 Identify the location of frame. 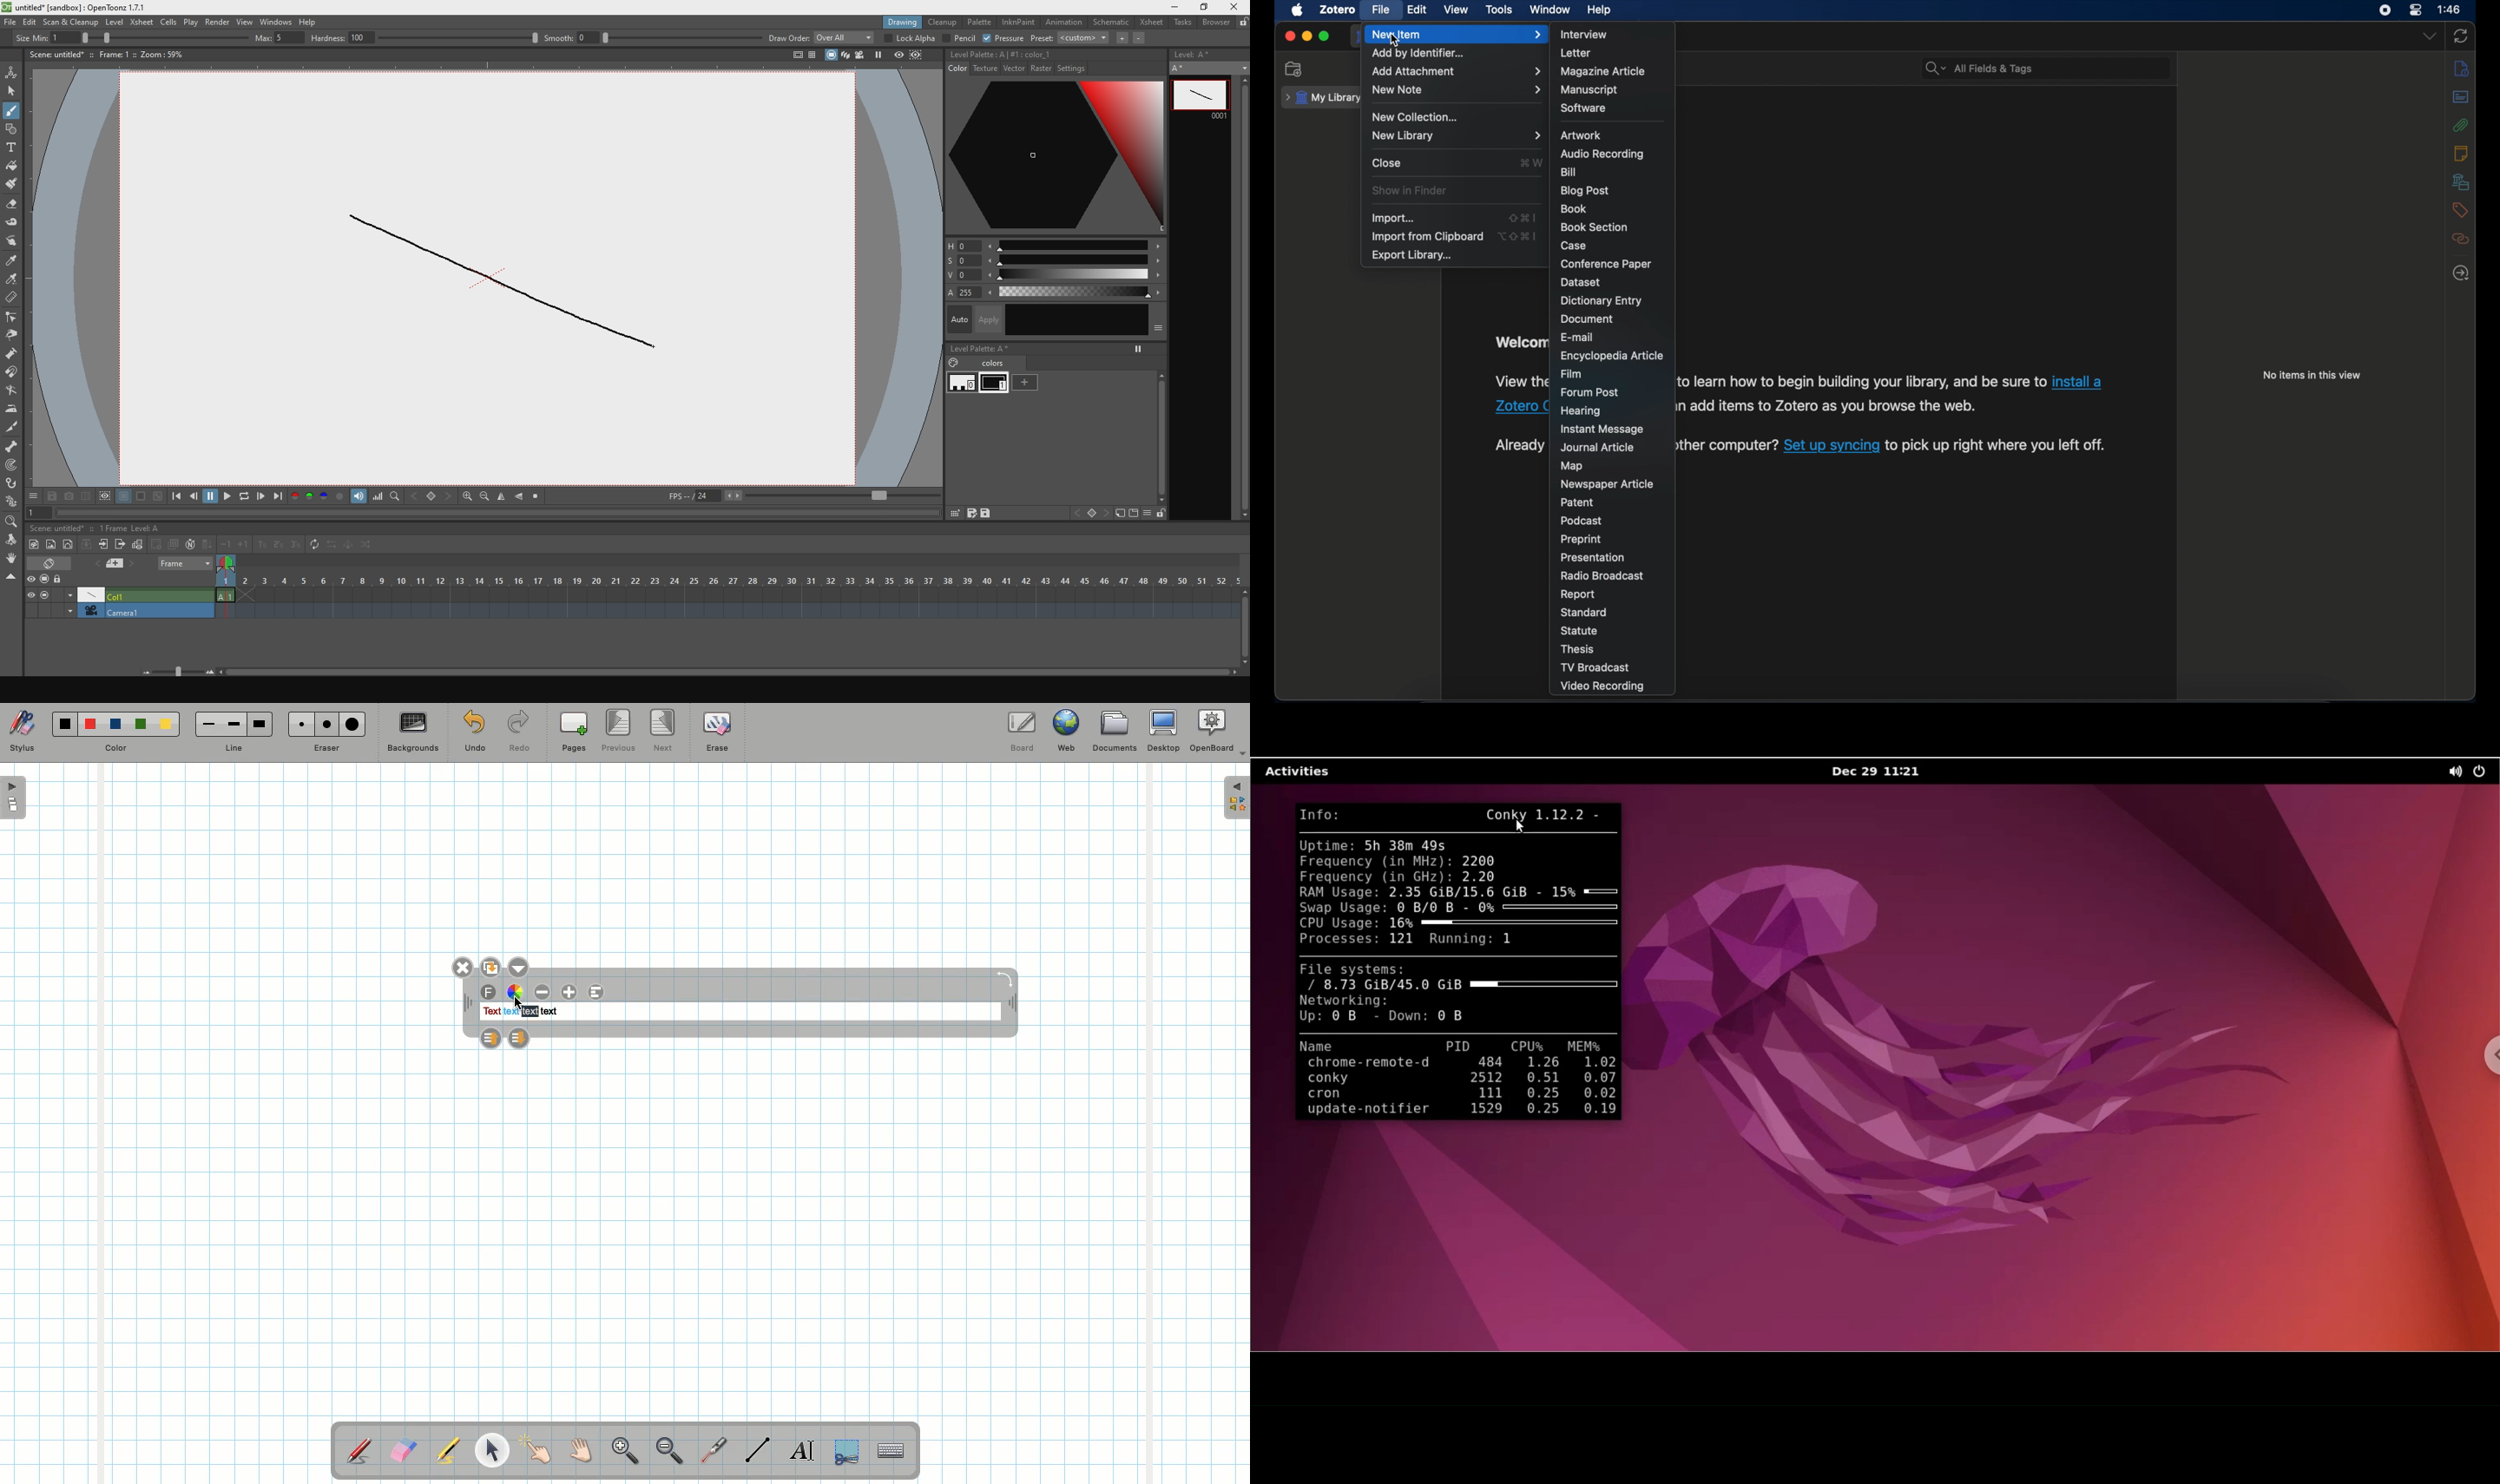
(181, 566).